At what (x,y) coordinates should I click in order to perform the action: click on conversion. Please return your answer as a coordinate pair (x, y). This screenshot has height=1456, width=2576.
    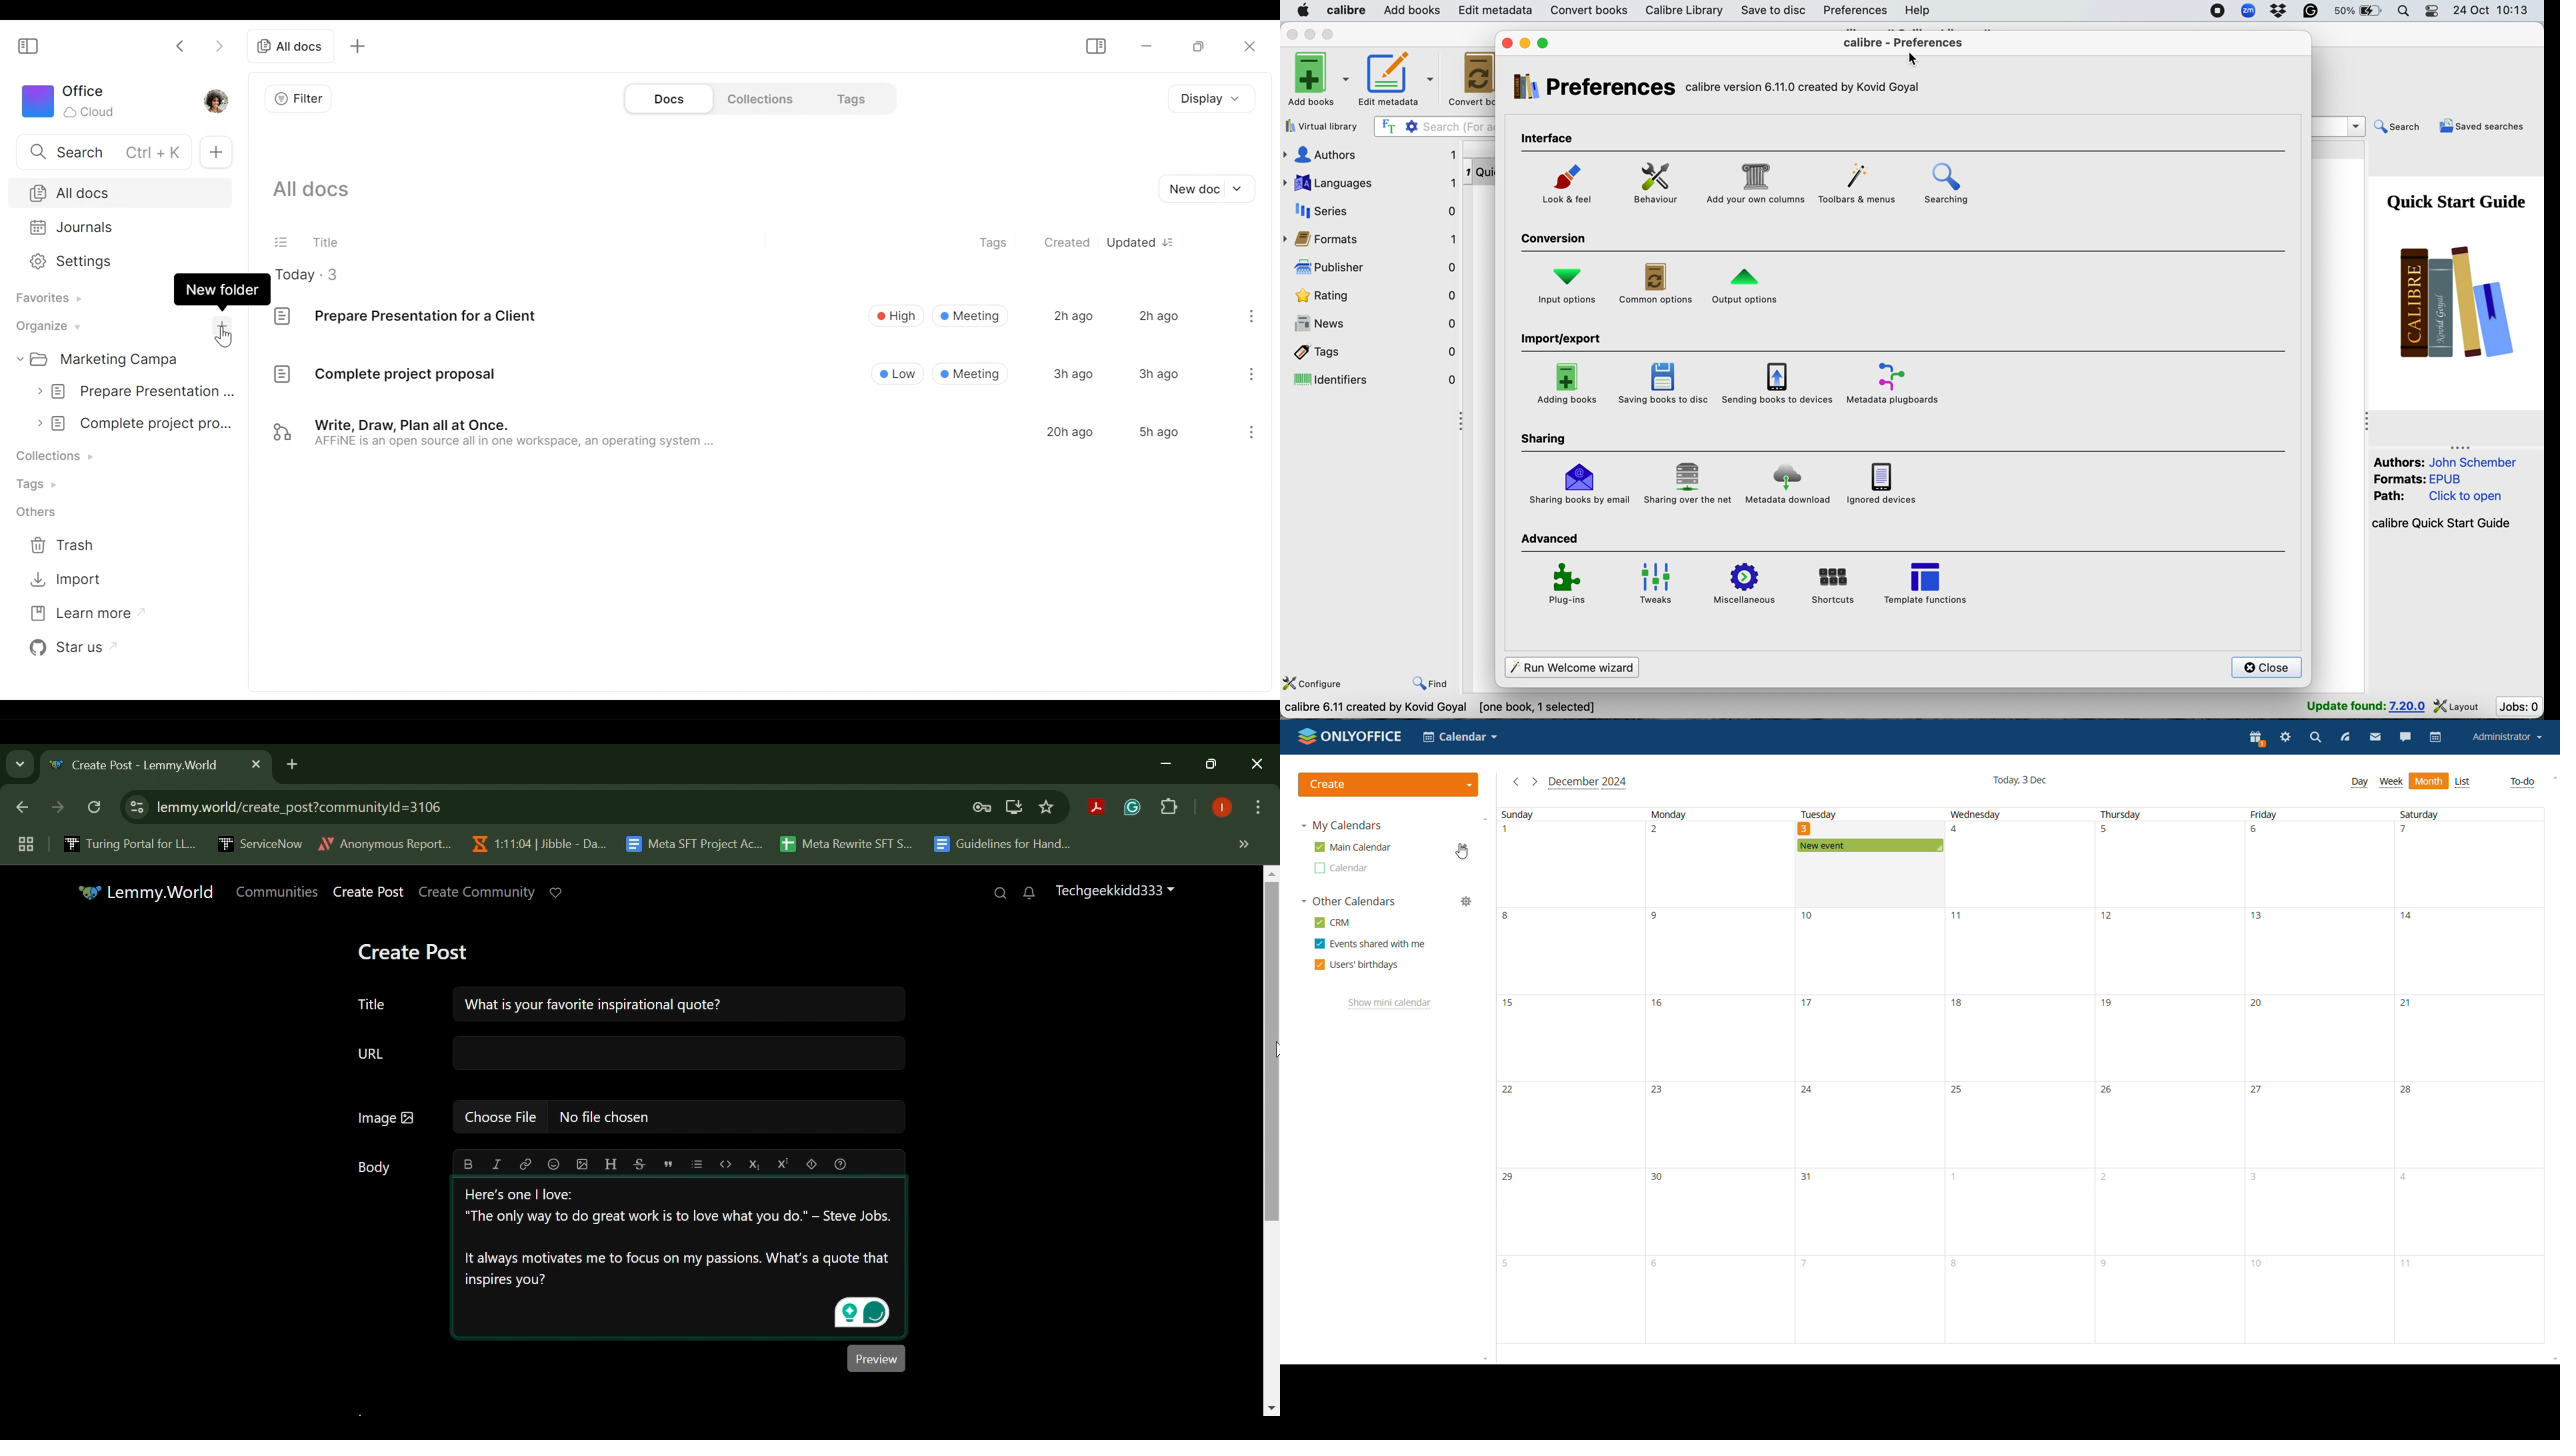
    Looking at the image, I should click on (1560, 238).